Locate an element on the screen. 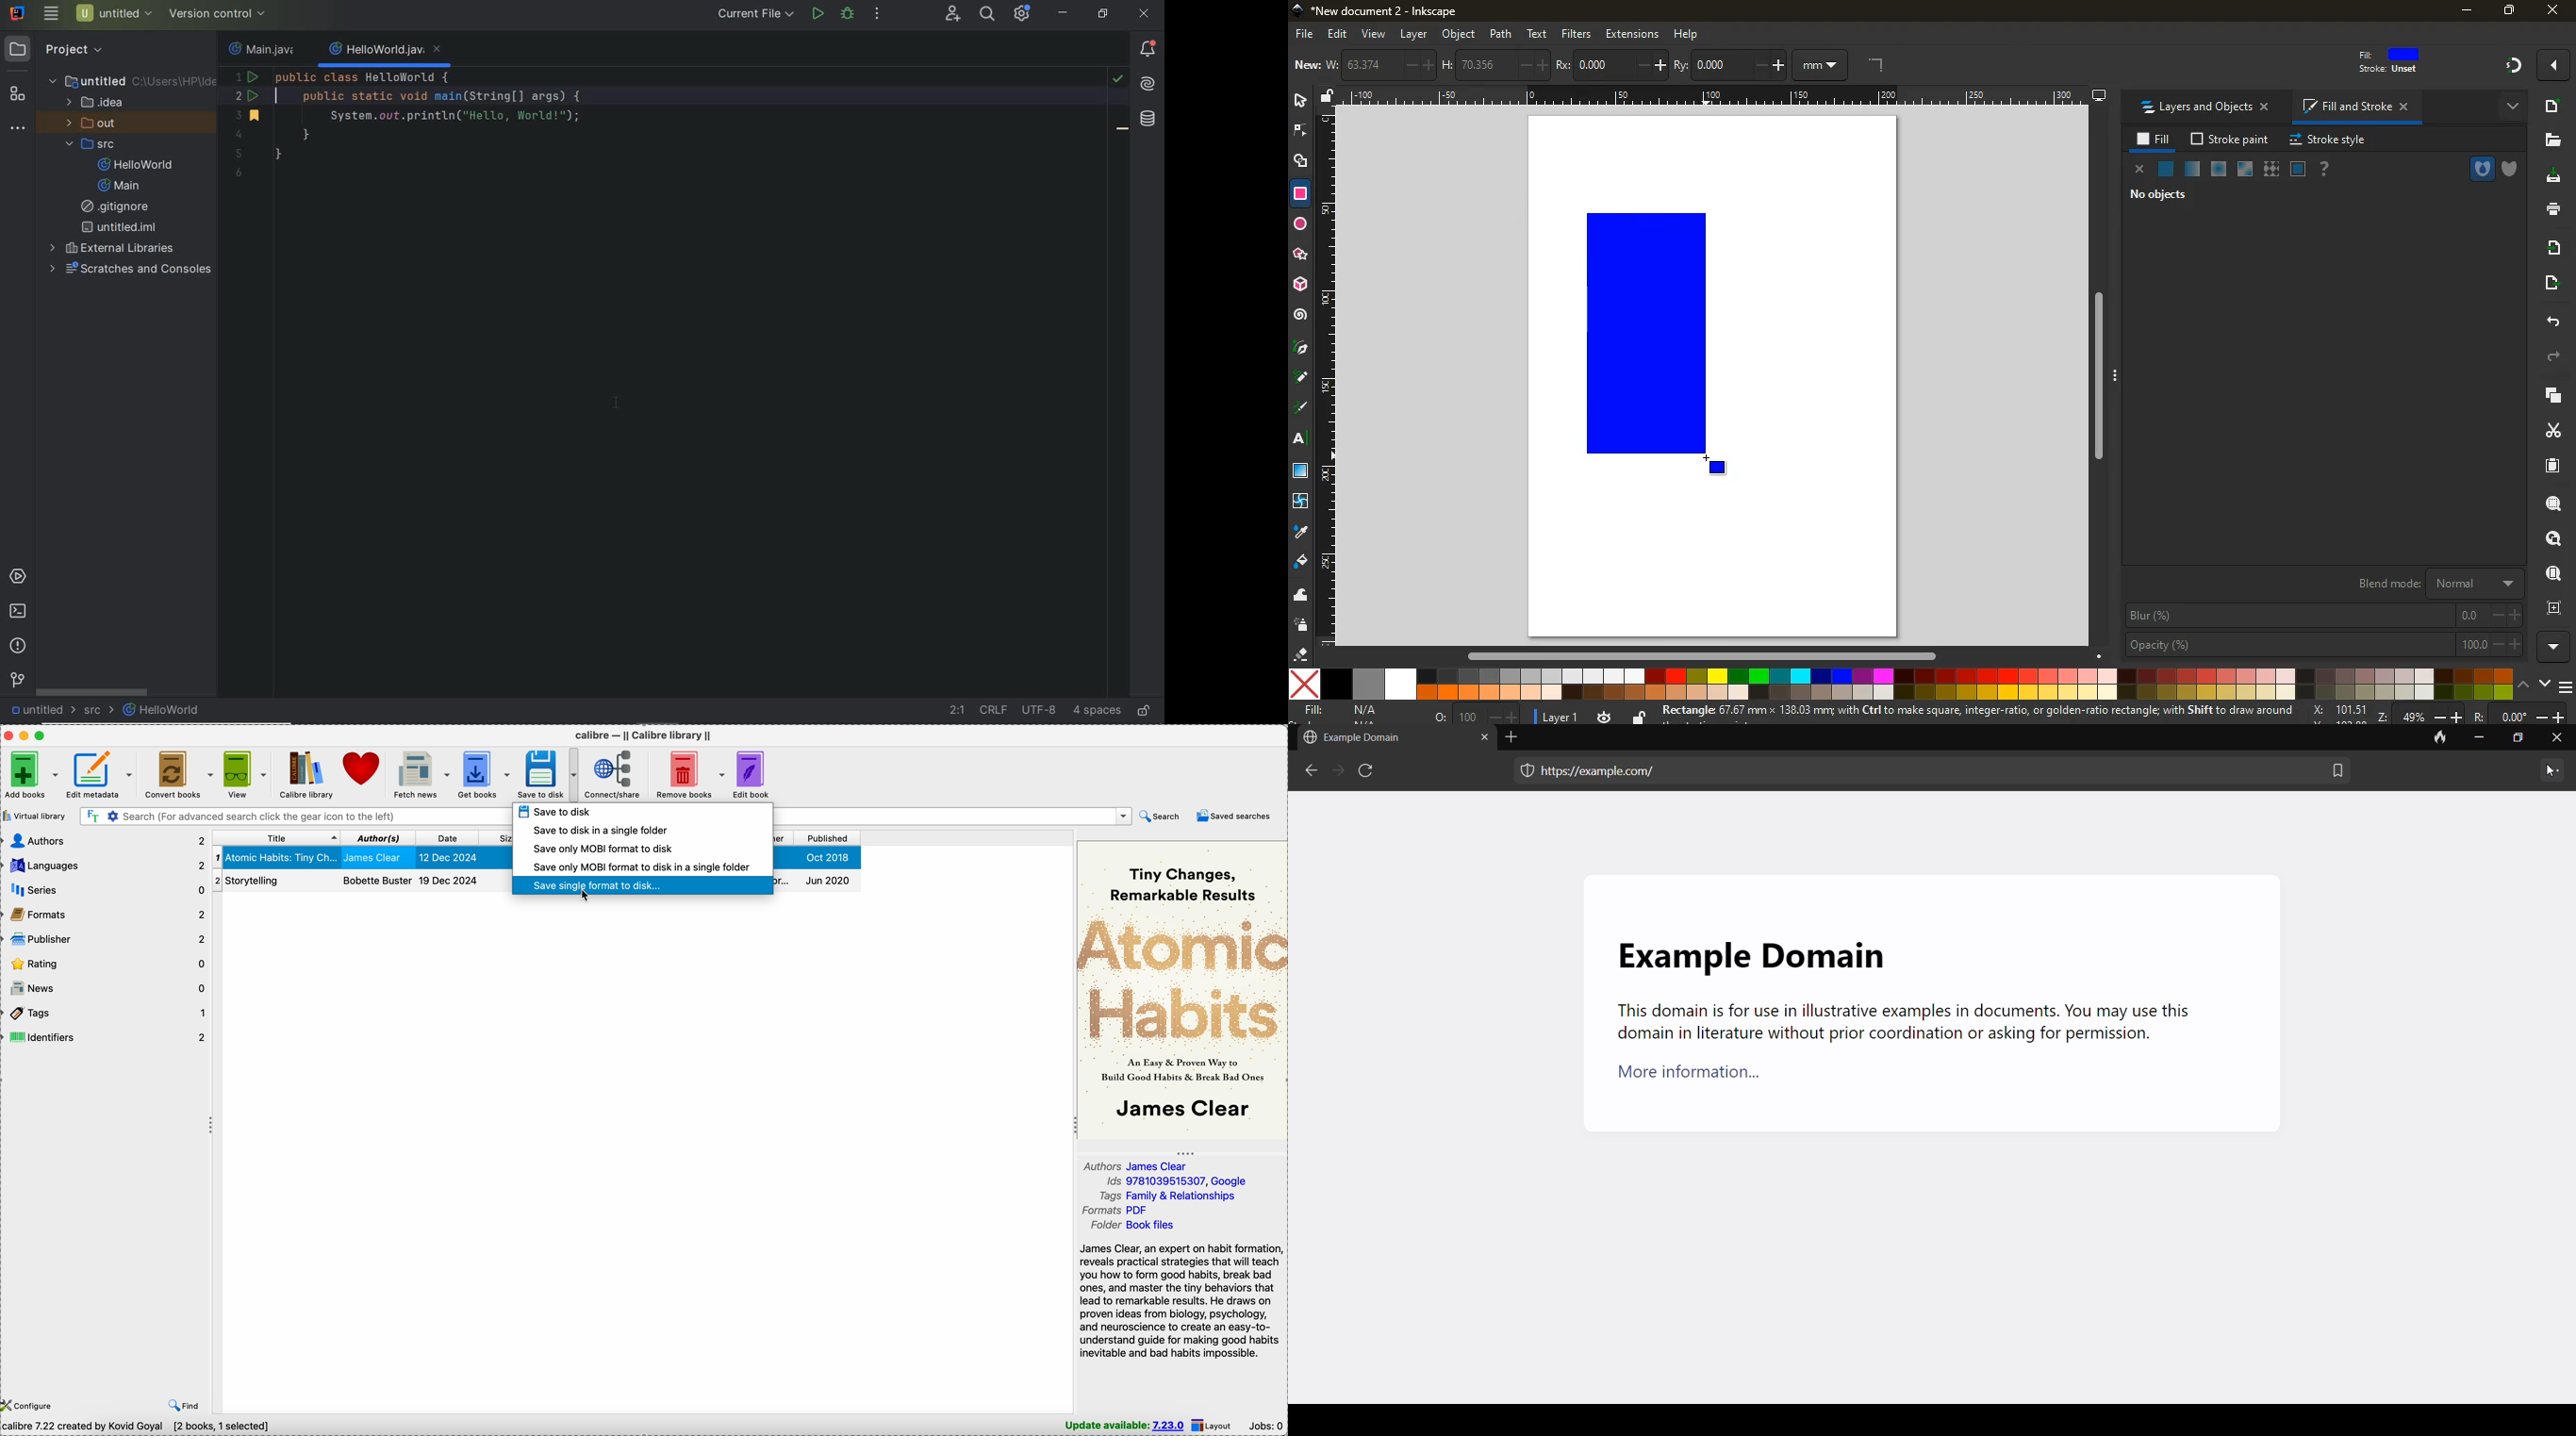 The height and width of the screenshot is (1456, 2576). cut is located at coordinates (2549, 430).